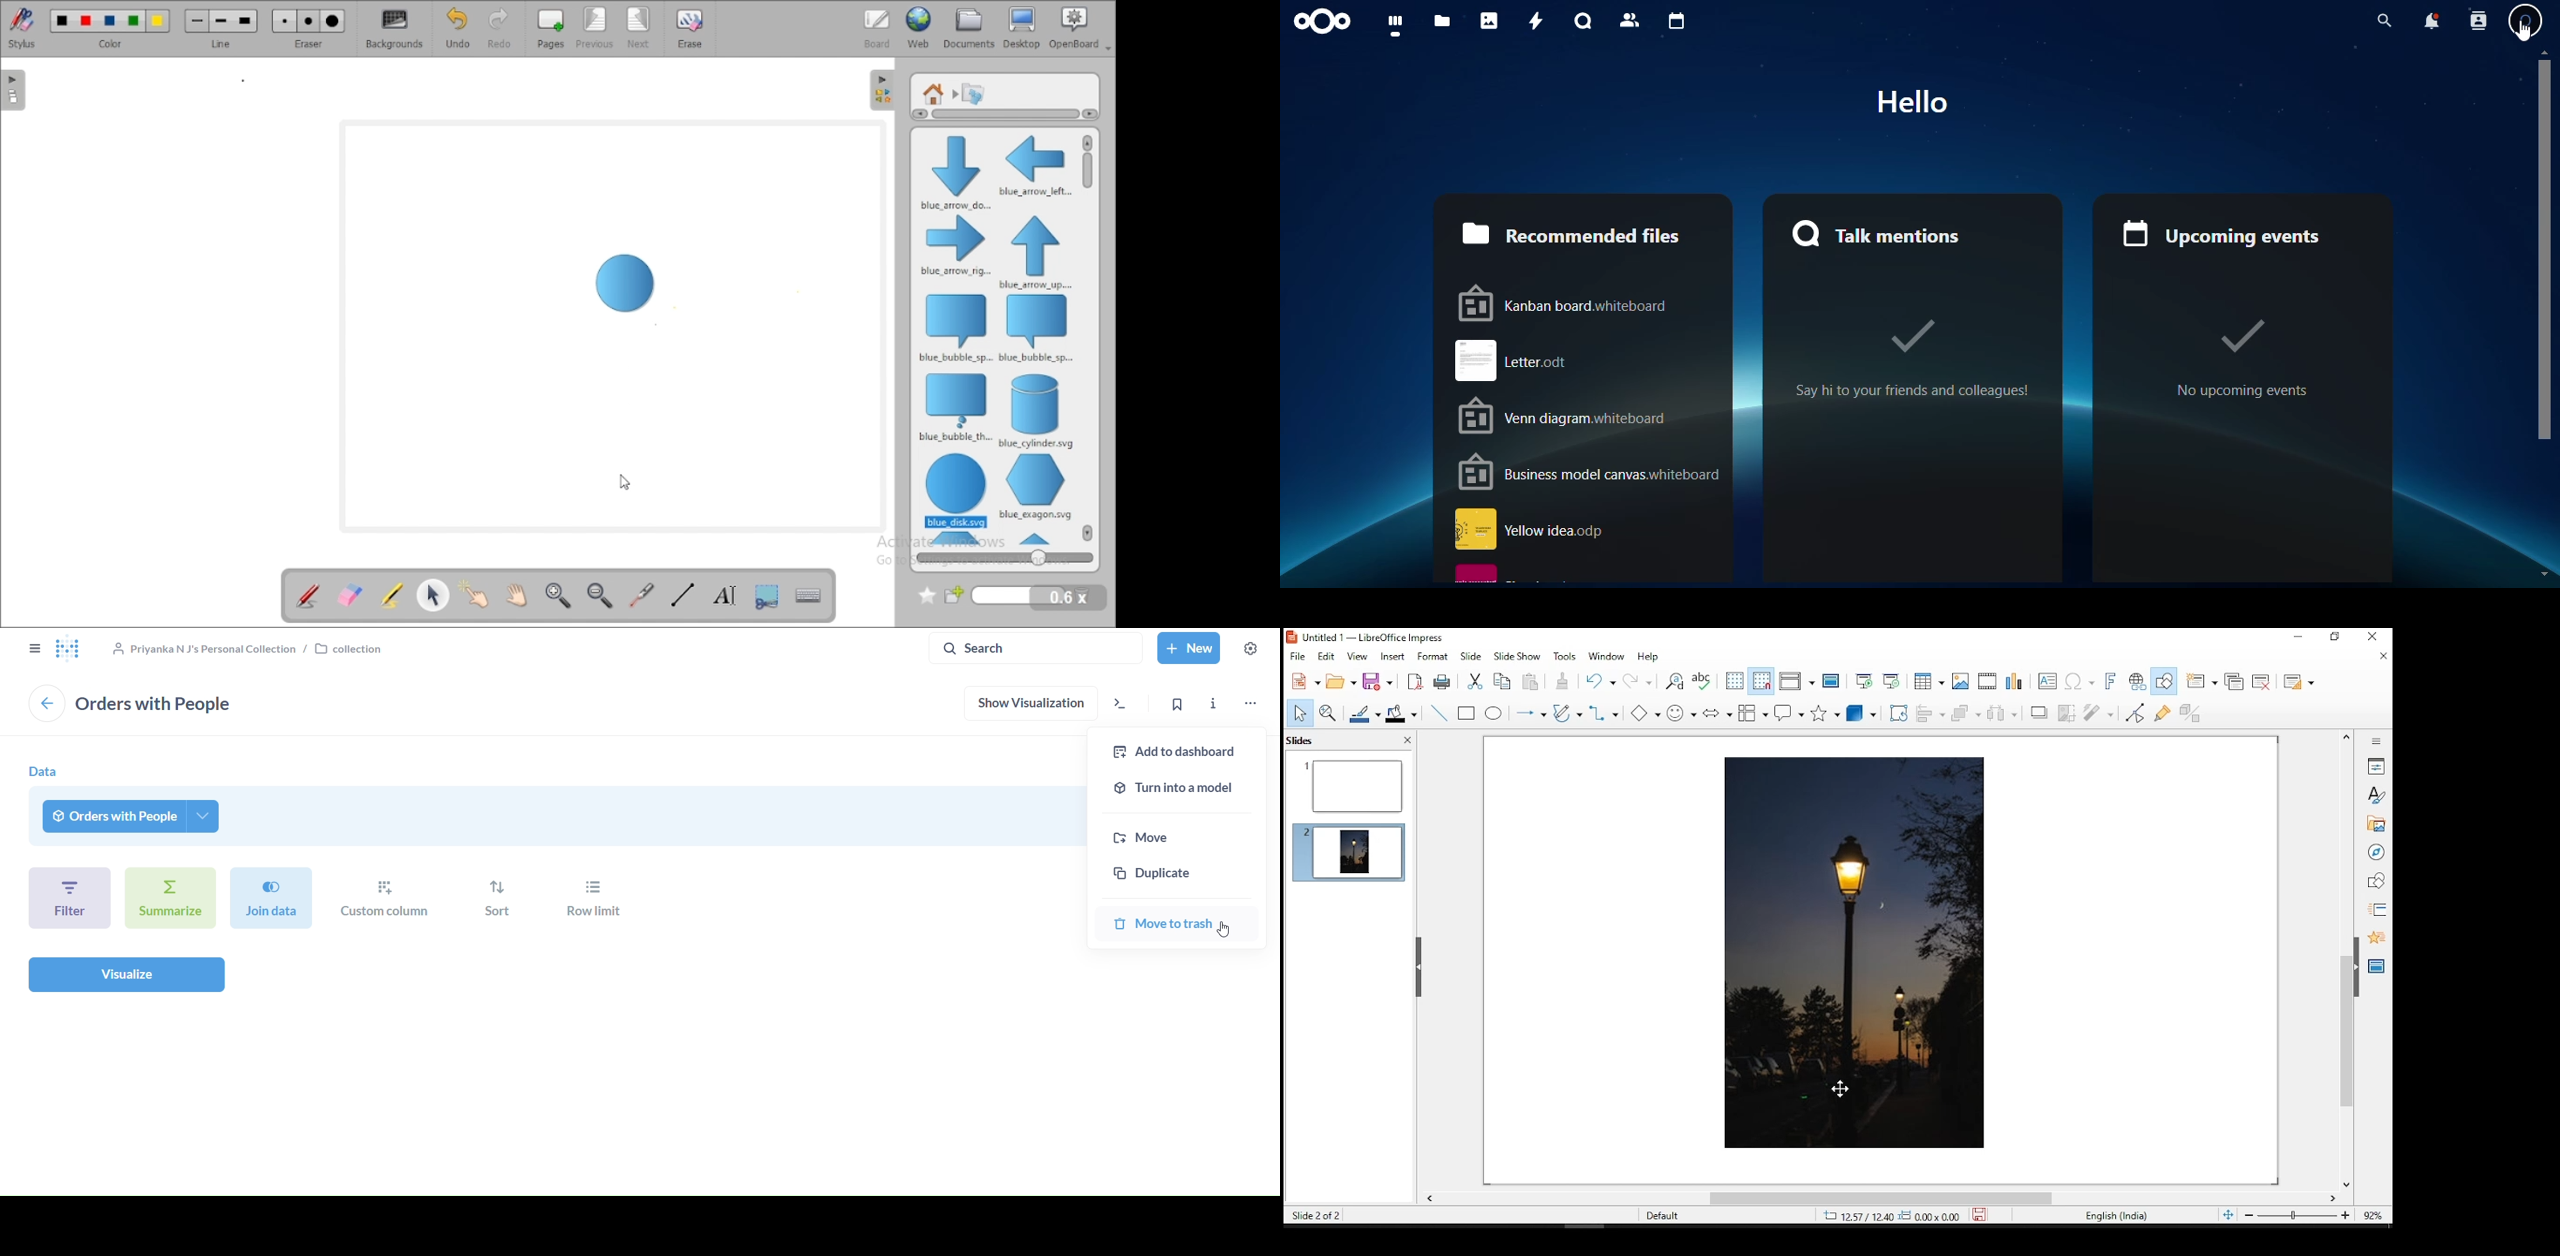 This screenshot has width=2576, height=1260. What do you see at coordinates (1761, 681) in the screenshot?
I see `snap to grids` at bounding box center [1761, 681].